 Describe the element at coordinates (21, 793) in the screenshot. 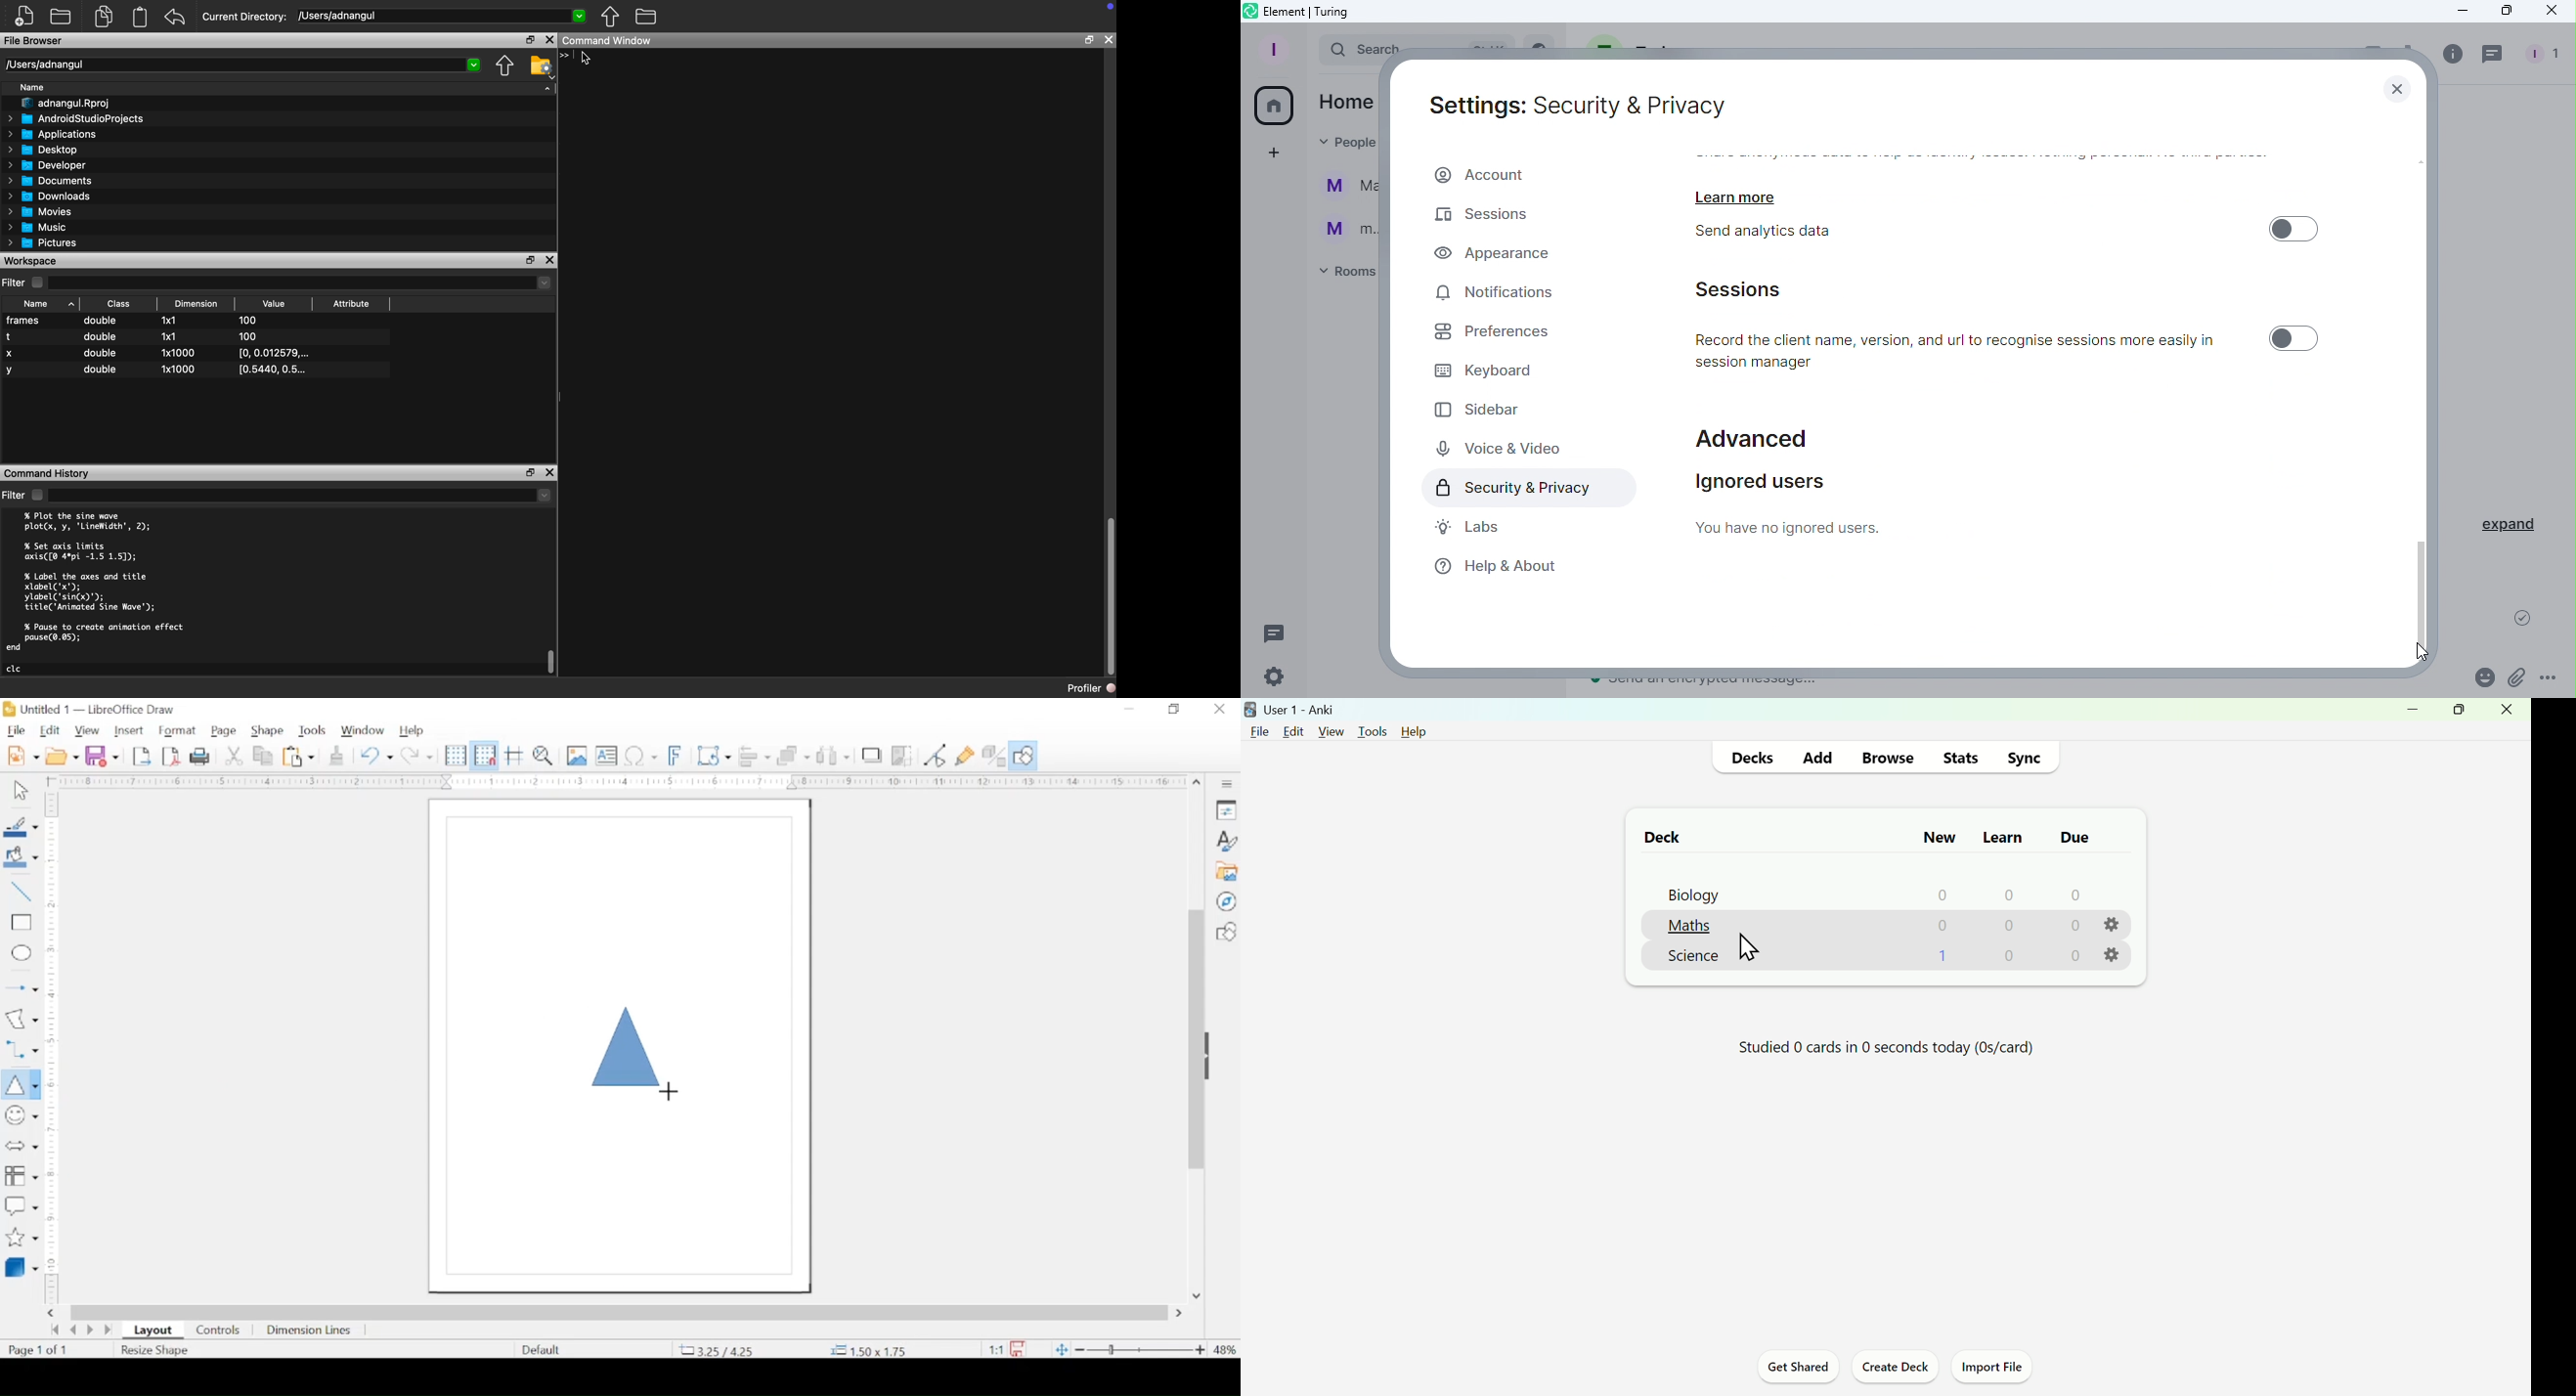

I see `select` at that location.